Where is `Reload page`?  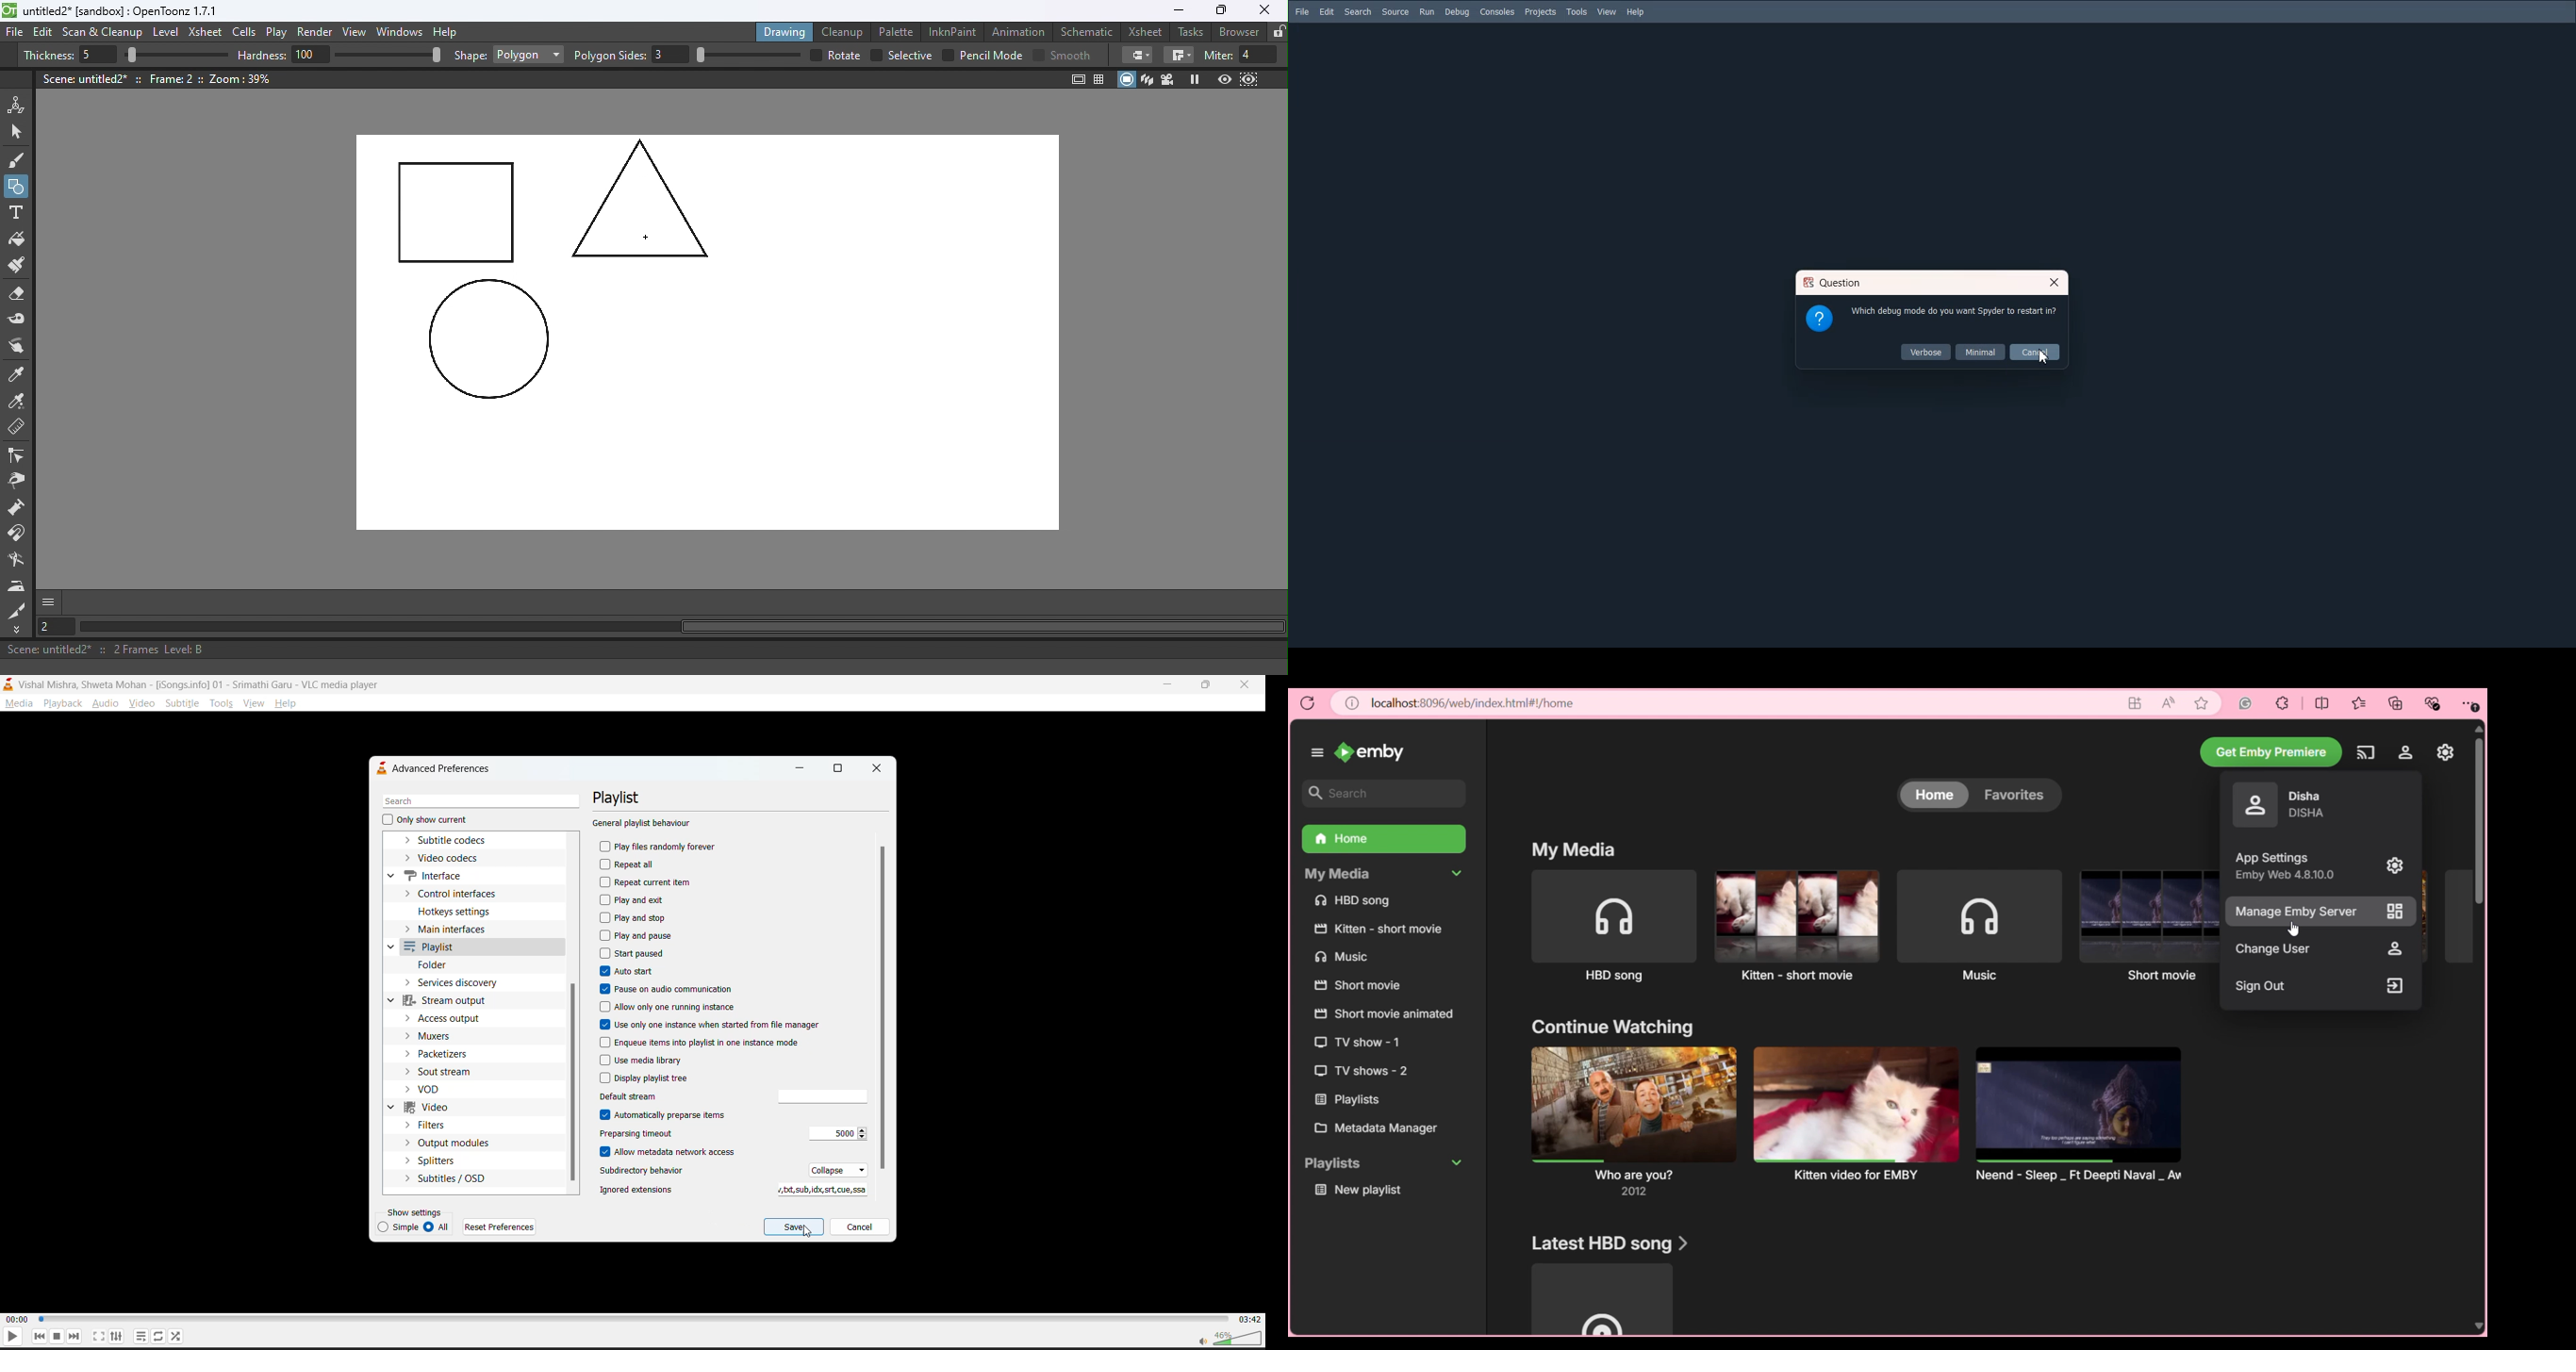 Reload page is located at coordinates (1308, 703).